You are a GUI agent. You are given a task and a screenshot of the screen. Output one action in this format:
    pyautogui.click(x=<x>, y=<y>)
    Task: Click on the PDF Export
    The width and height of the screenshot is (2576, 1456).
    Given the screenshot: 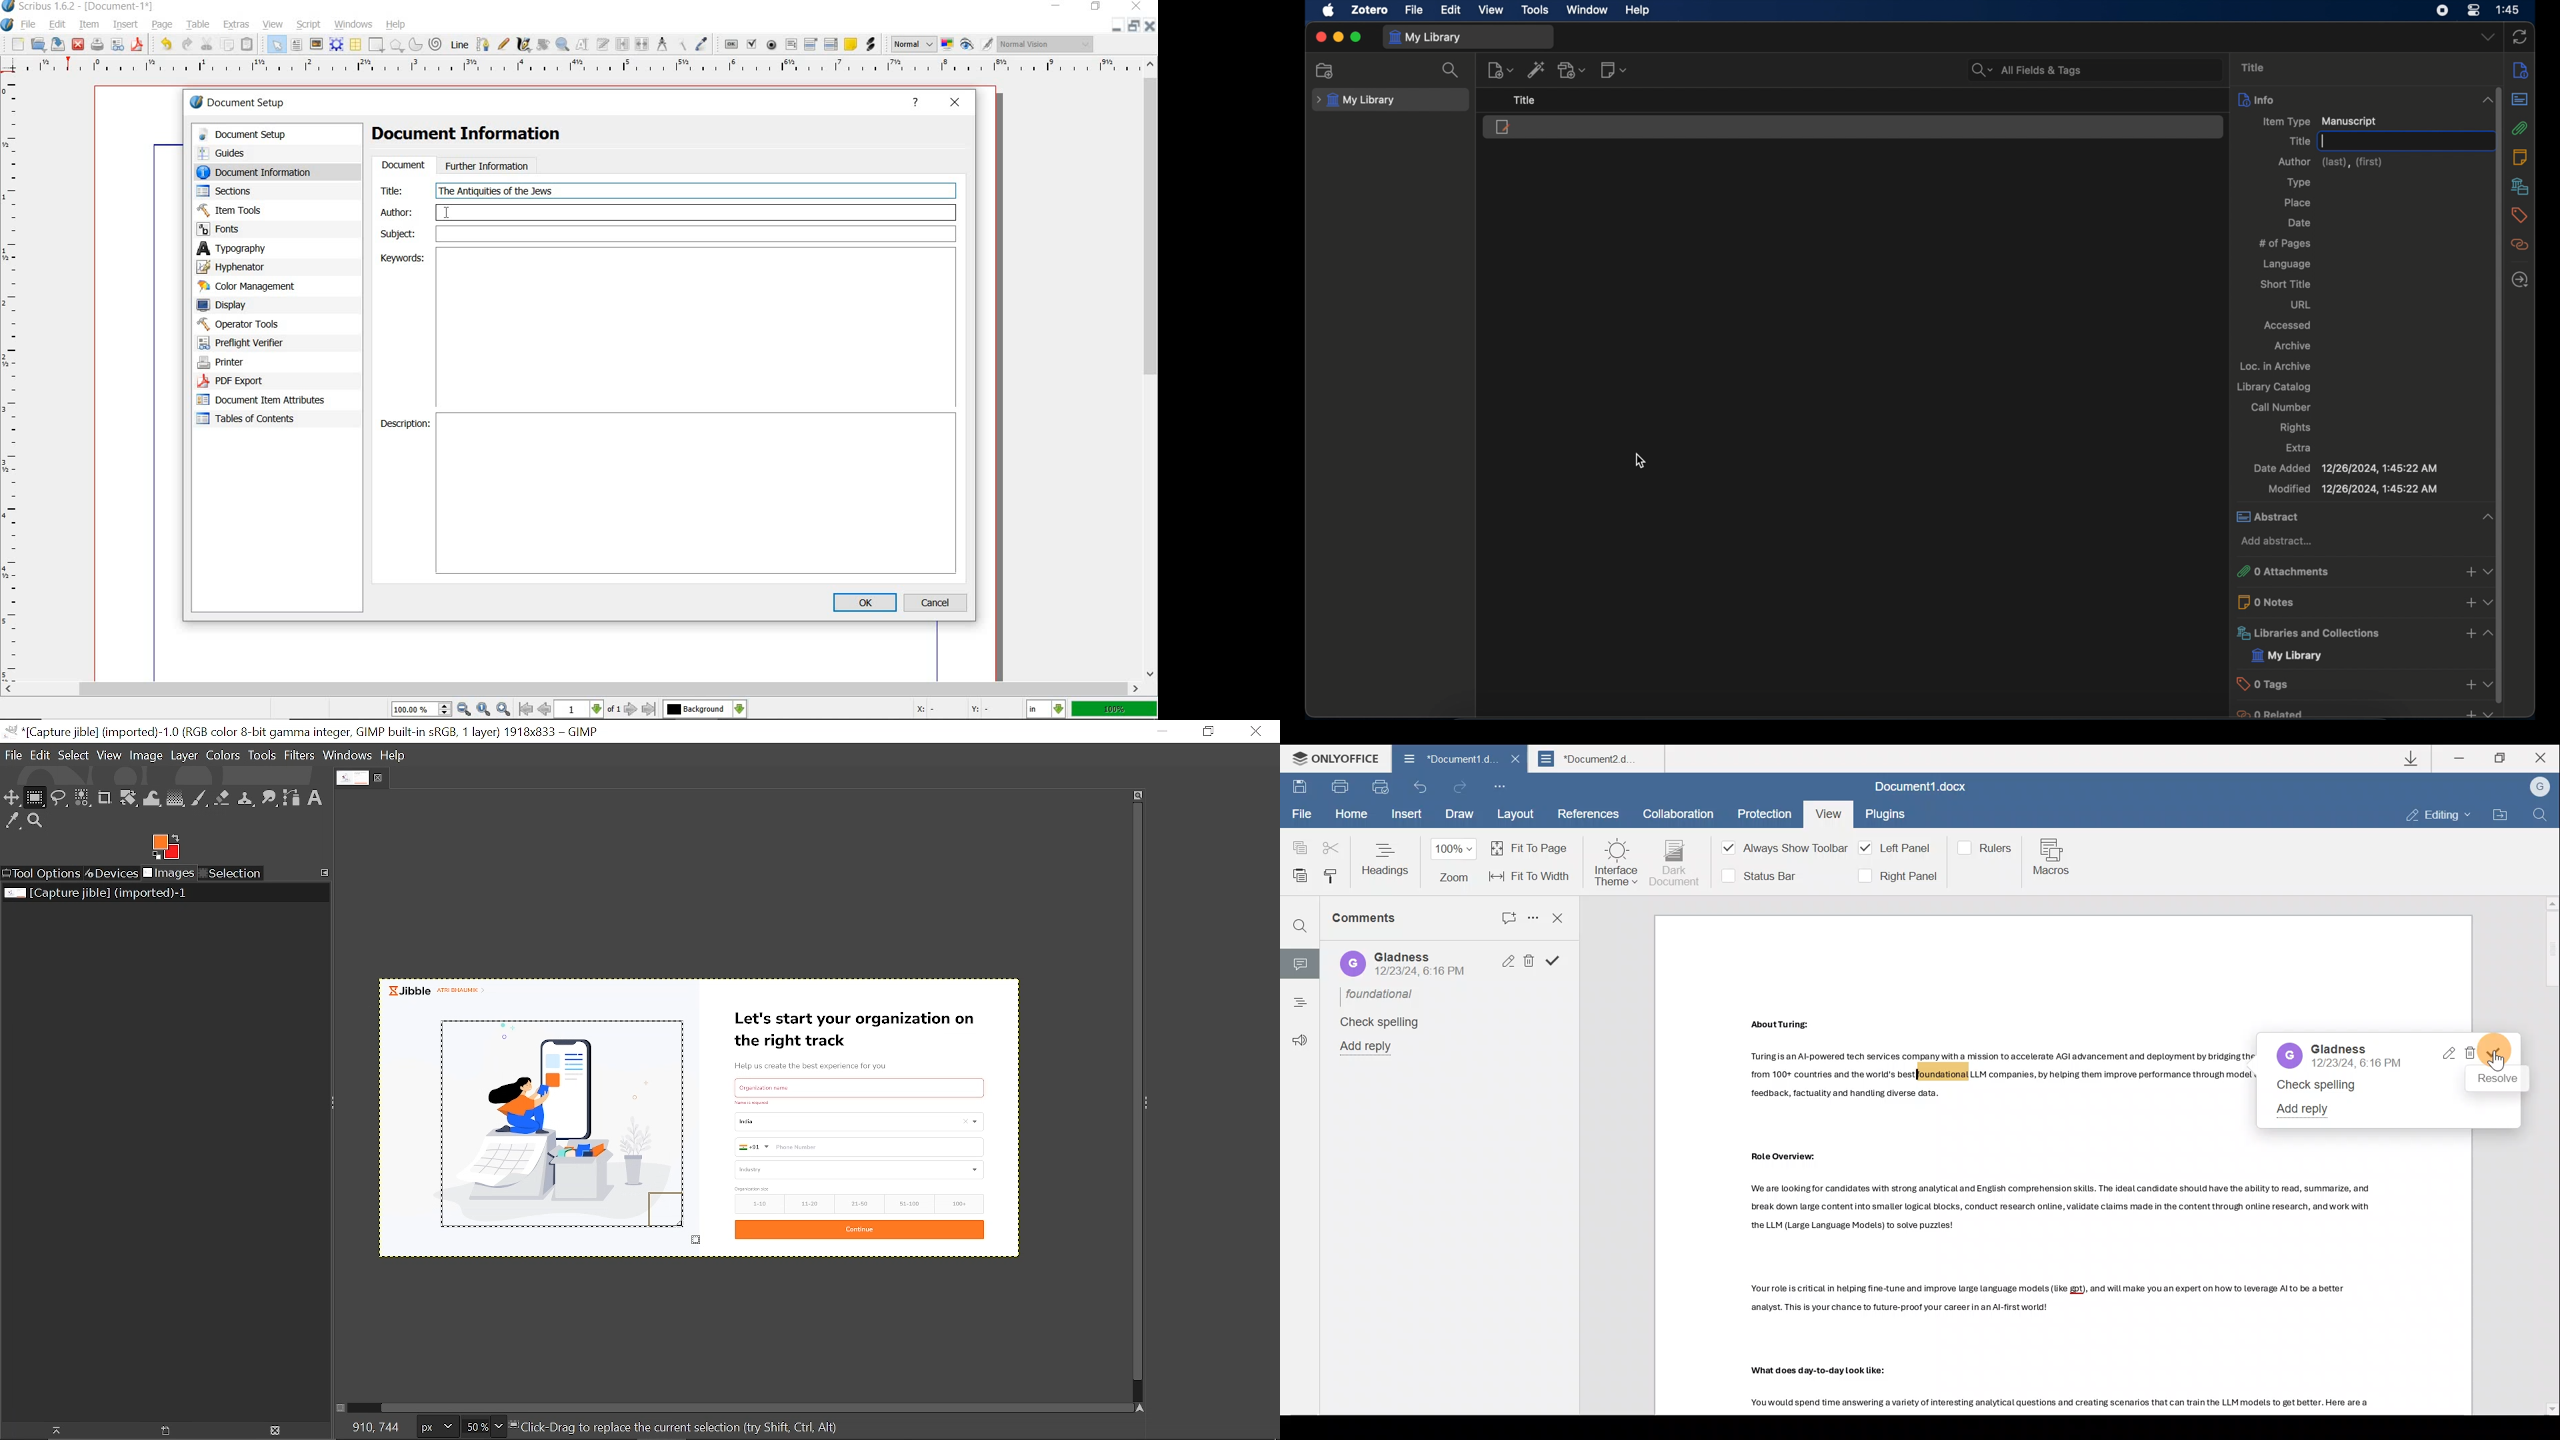 What is the action you would take?
    pyautogui.click(x=255, y=381)
    